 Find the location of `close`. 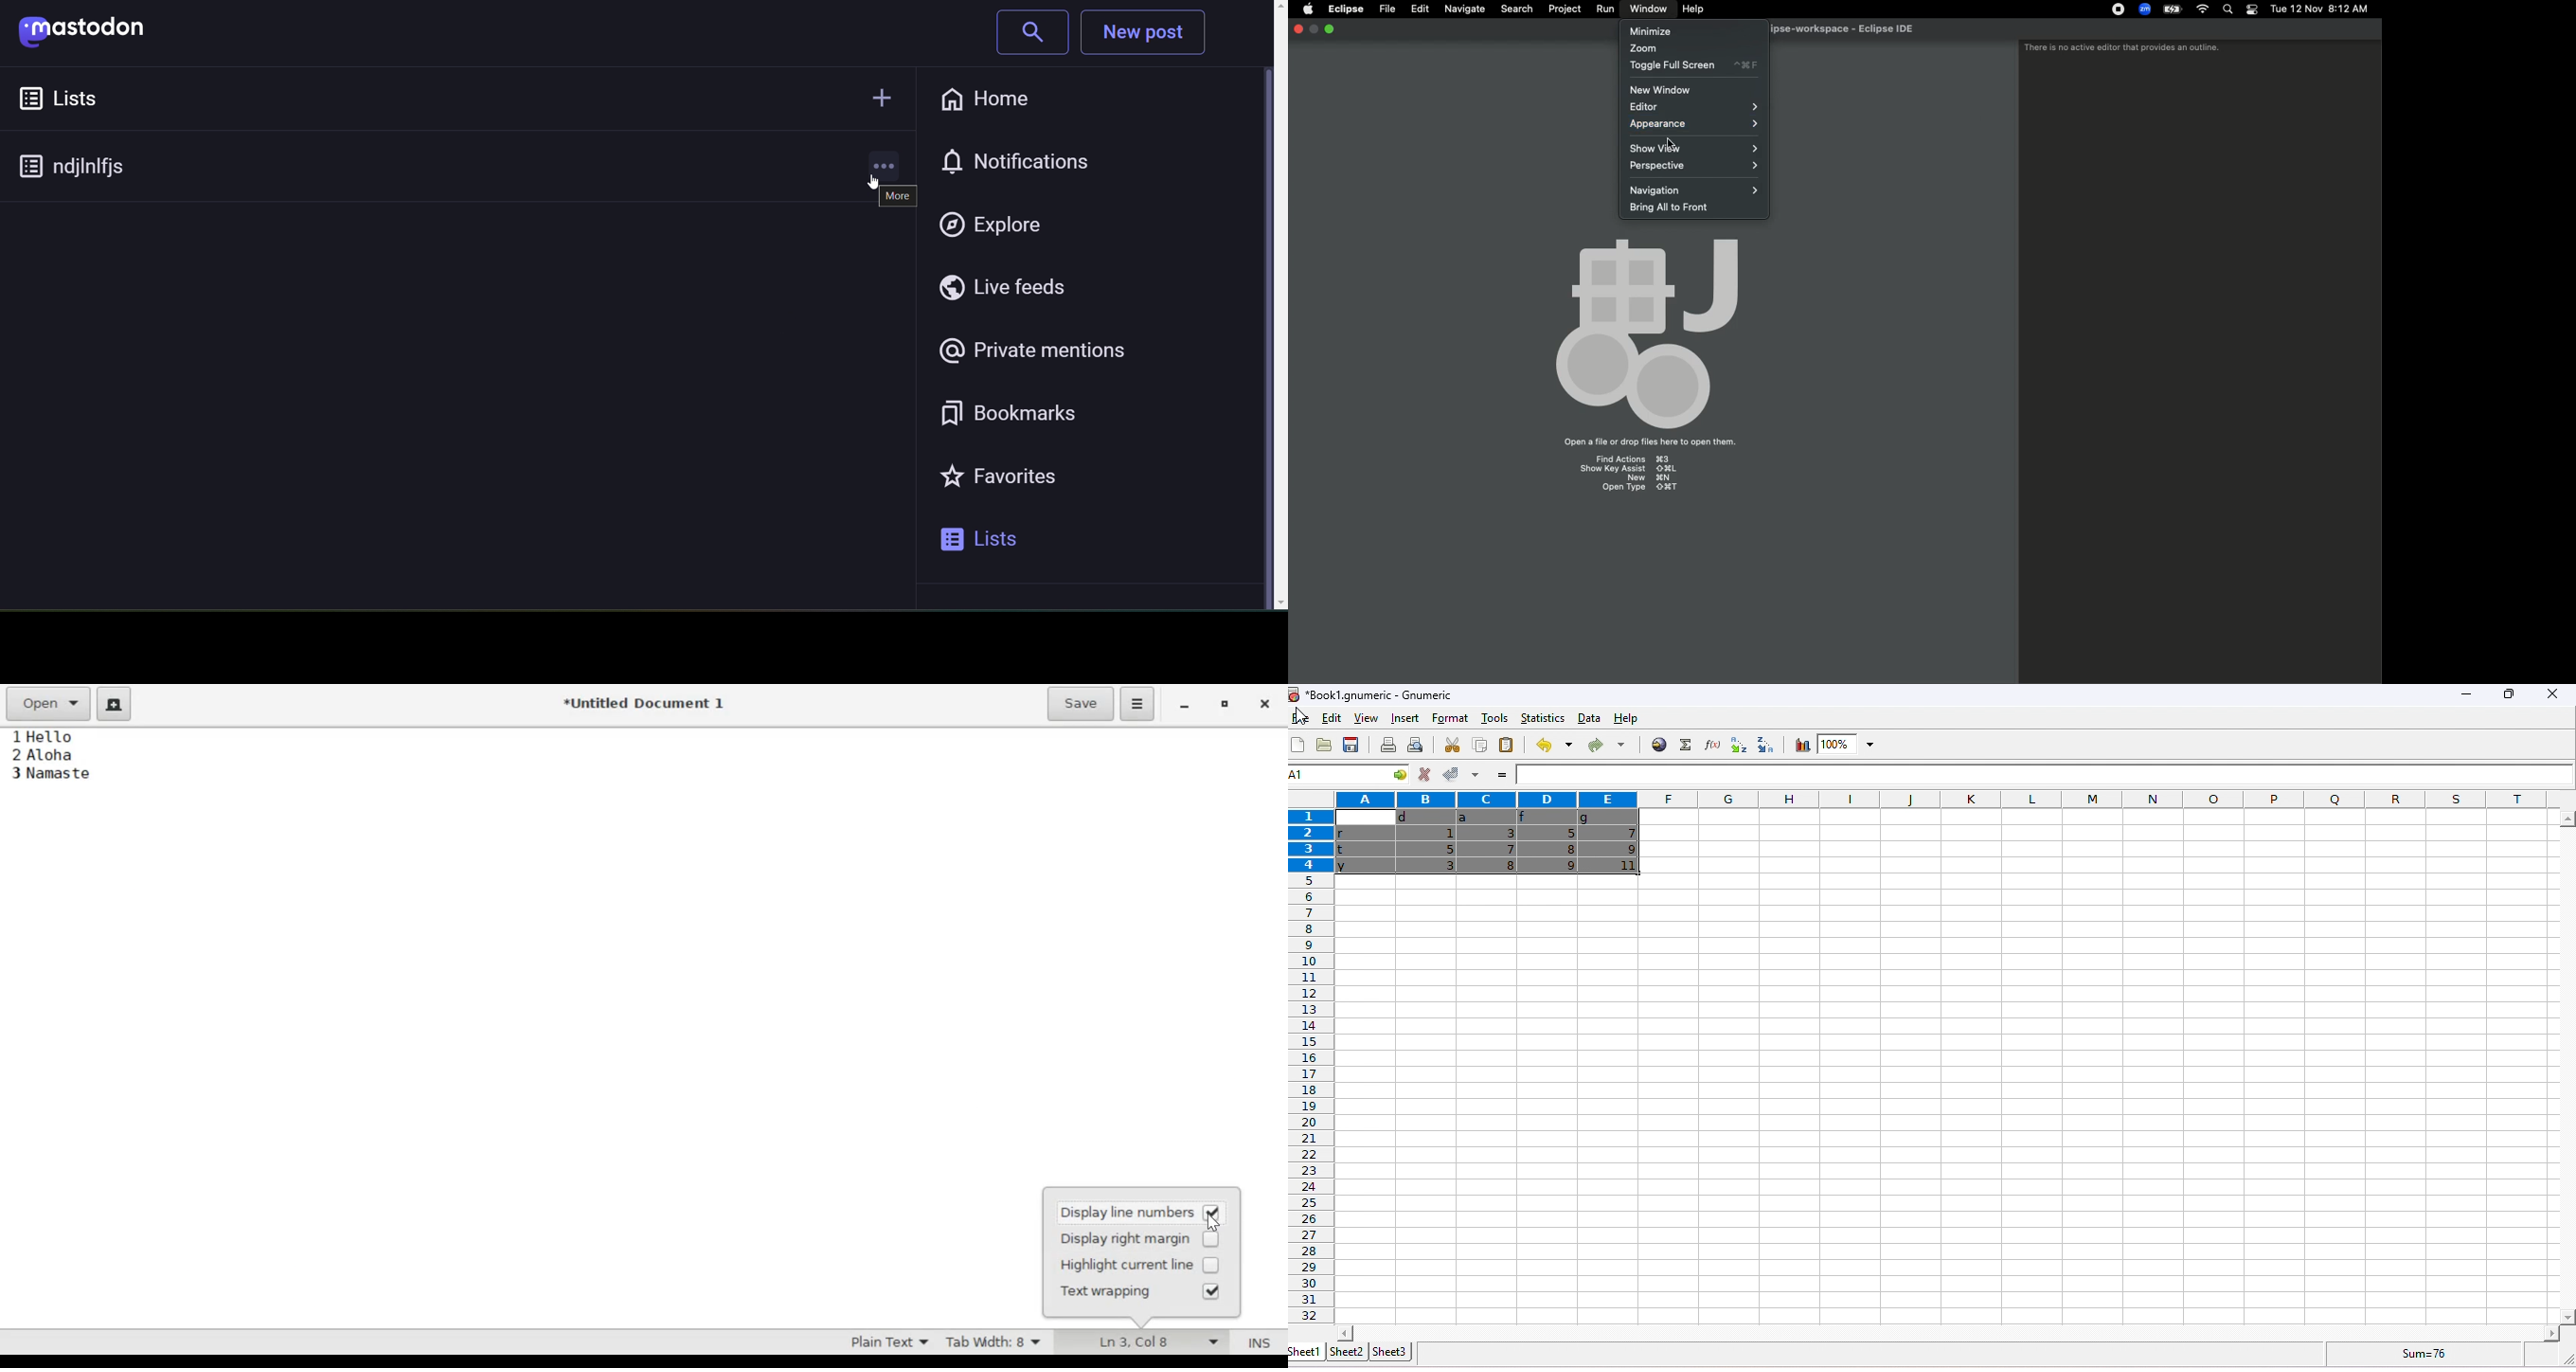

close is located at coordinates (2551, 694).